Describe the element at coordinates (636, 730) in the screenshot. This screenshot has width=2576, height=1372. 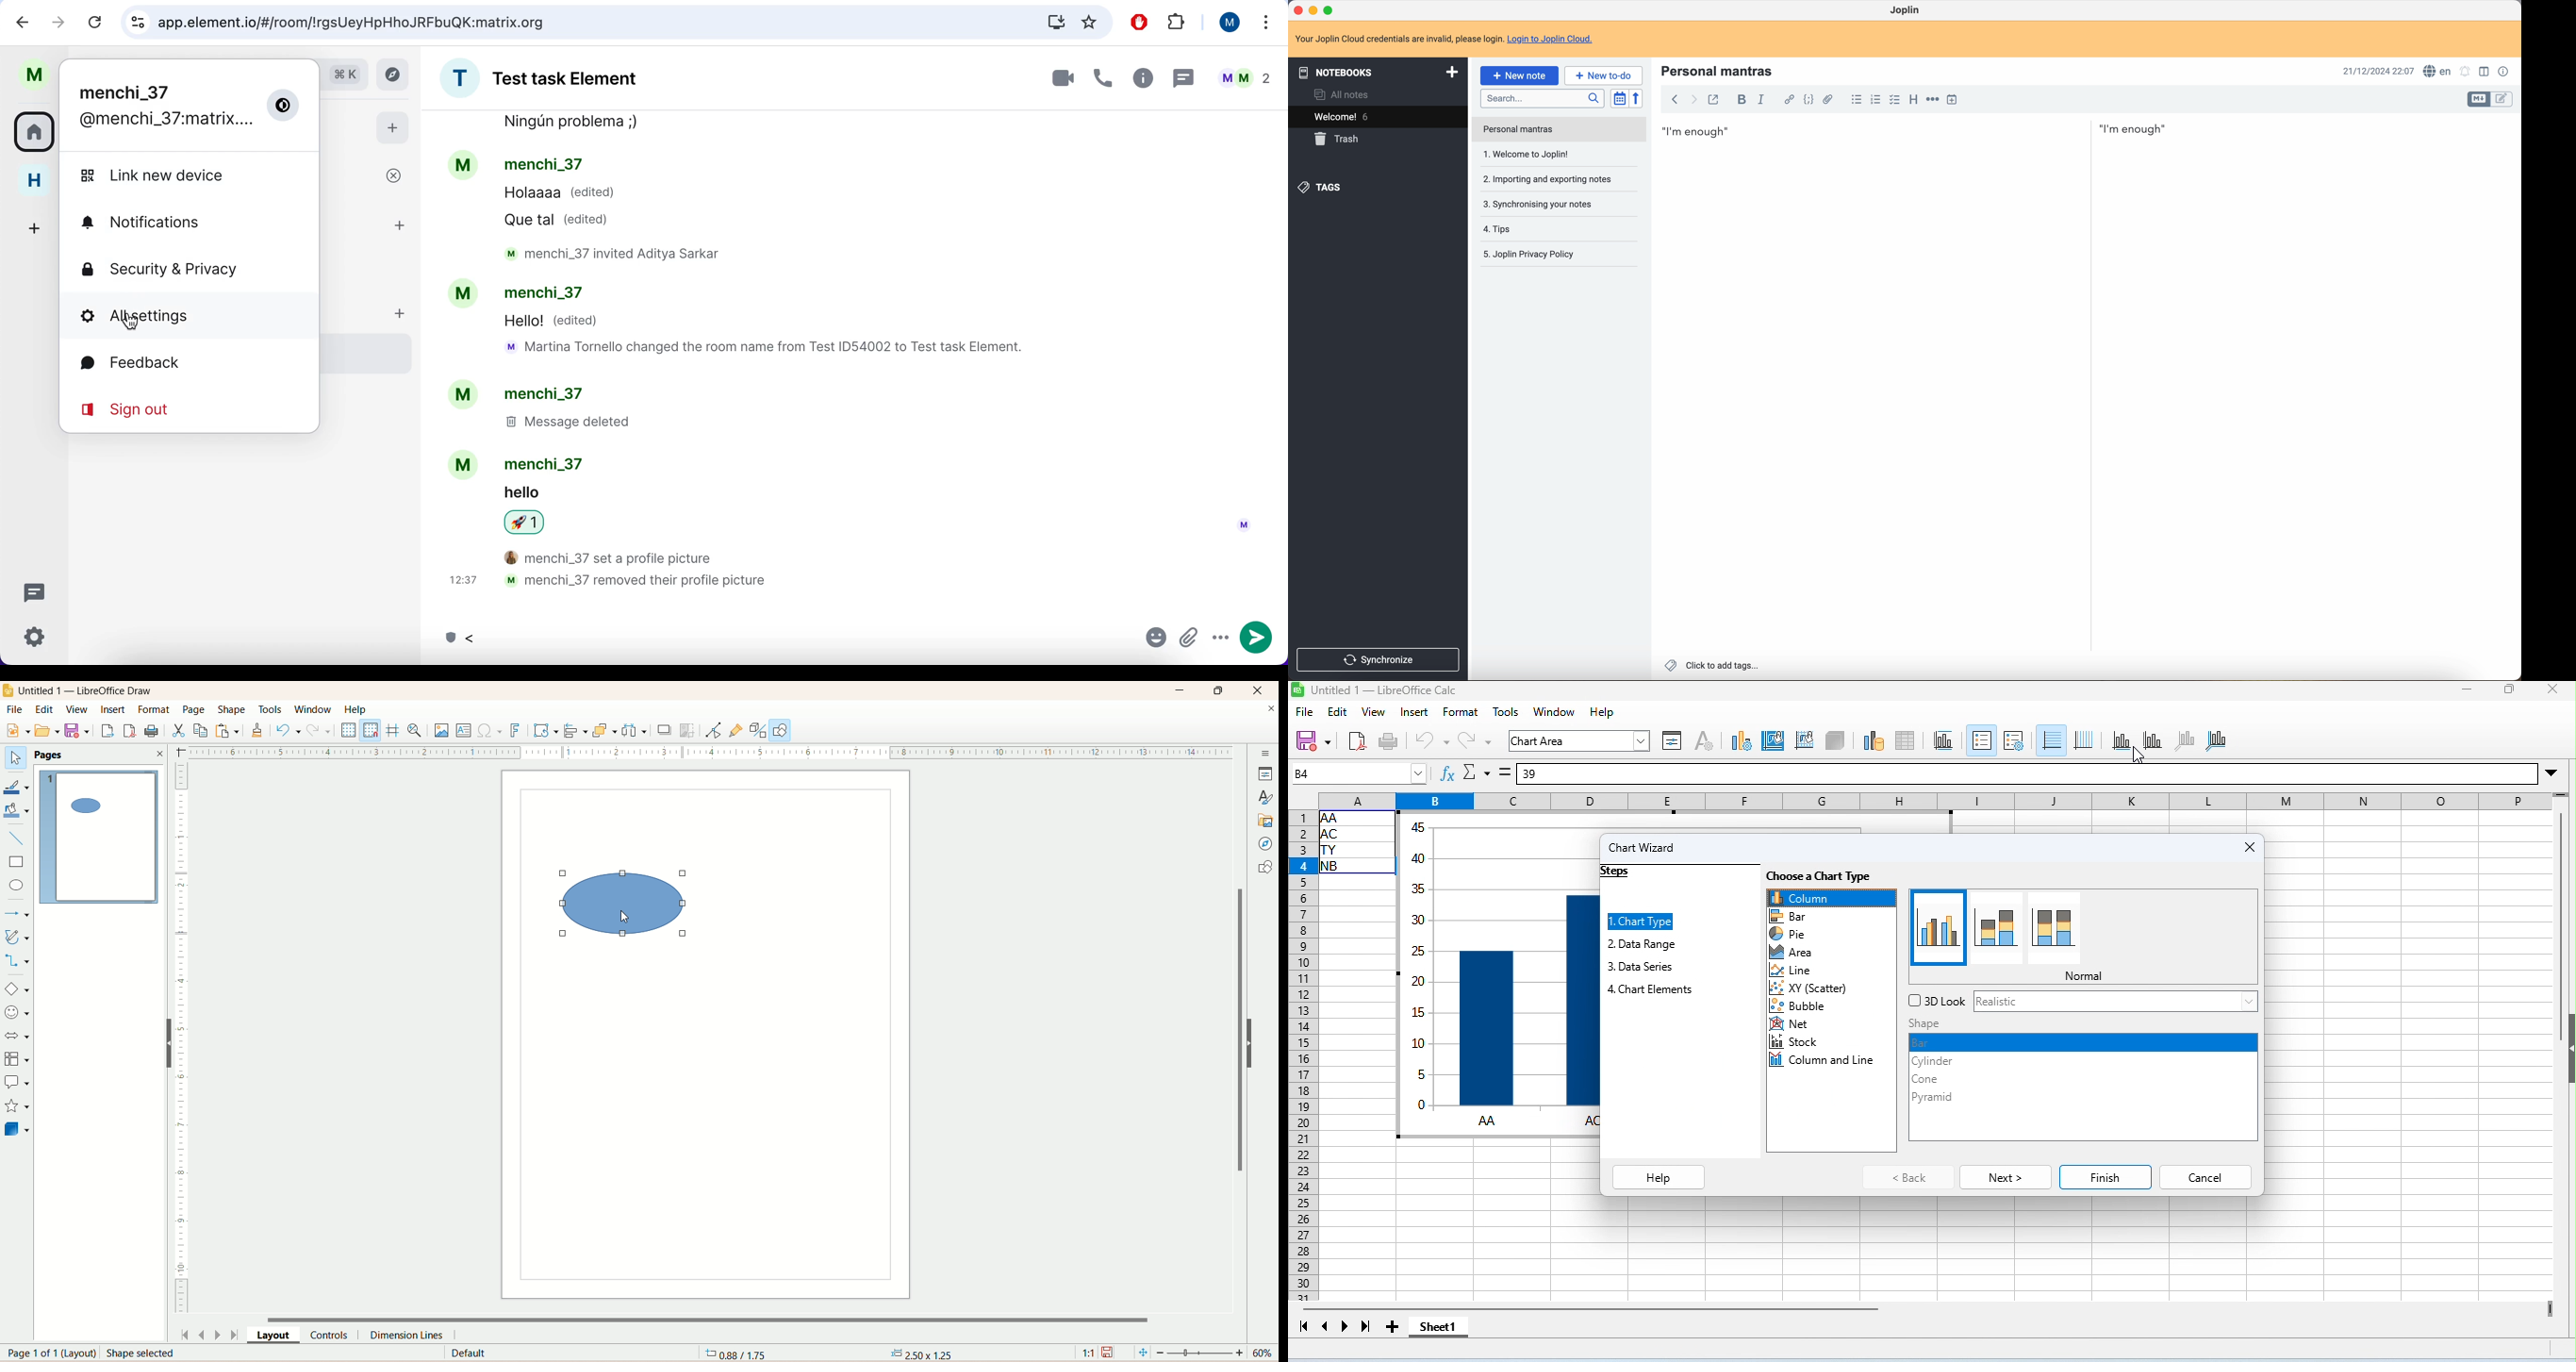
I see `select atleast three objects to distribute` at that location.